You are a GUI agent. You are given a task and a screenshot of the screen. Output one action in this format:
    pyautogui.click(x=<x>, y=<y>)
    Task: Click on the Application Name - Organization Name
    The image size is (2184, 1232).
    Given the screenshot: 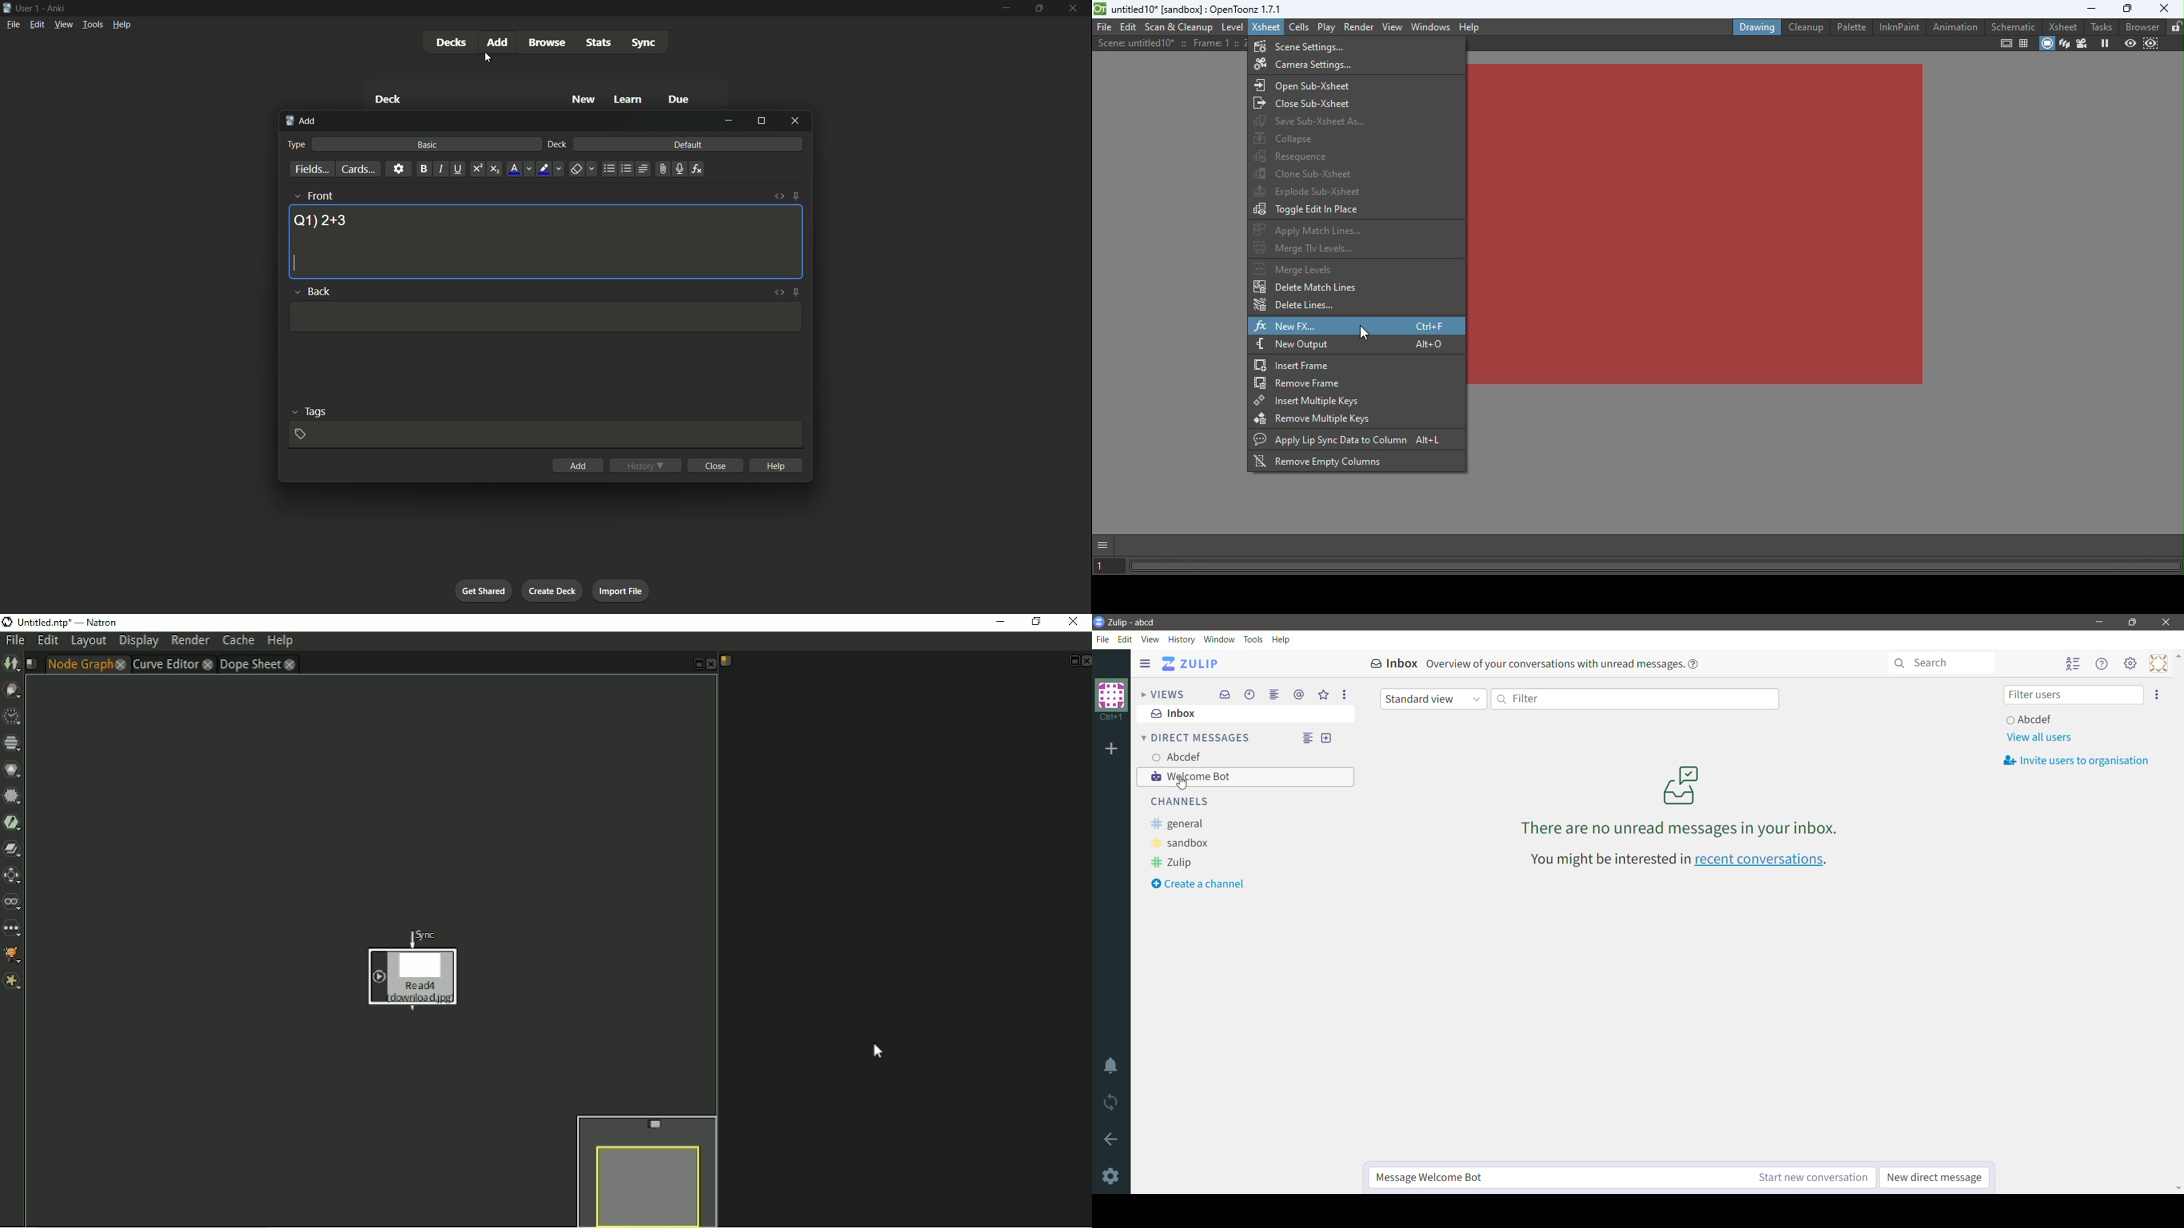 What is the action you would take?
    pyautogui.click(x=1141, y=623)
    